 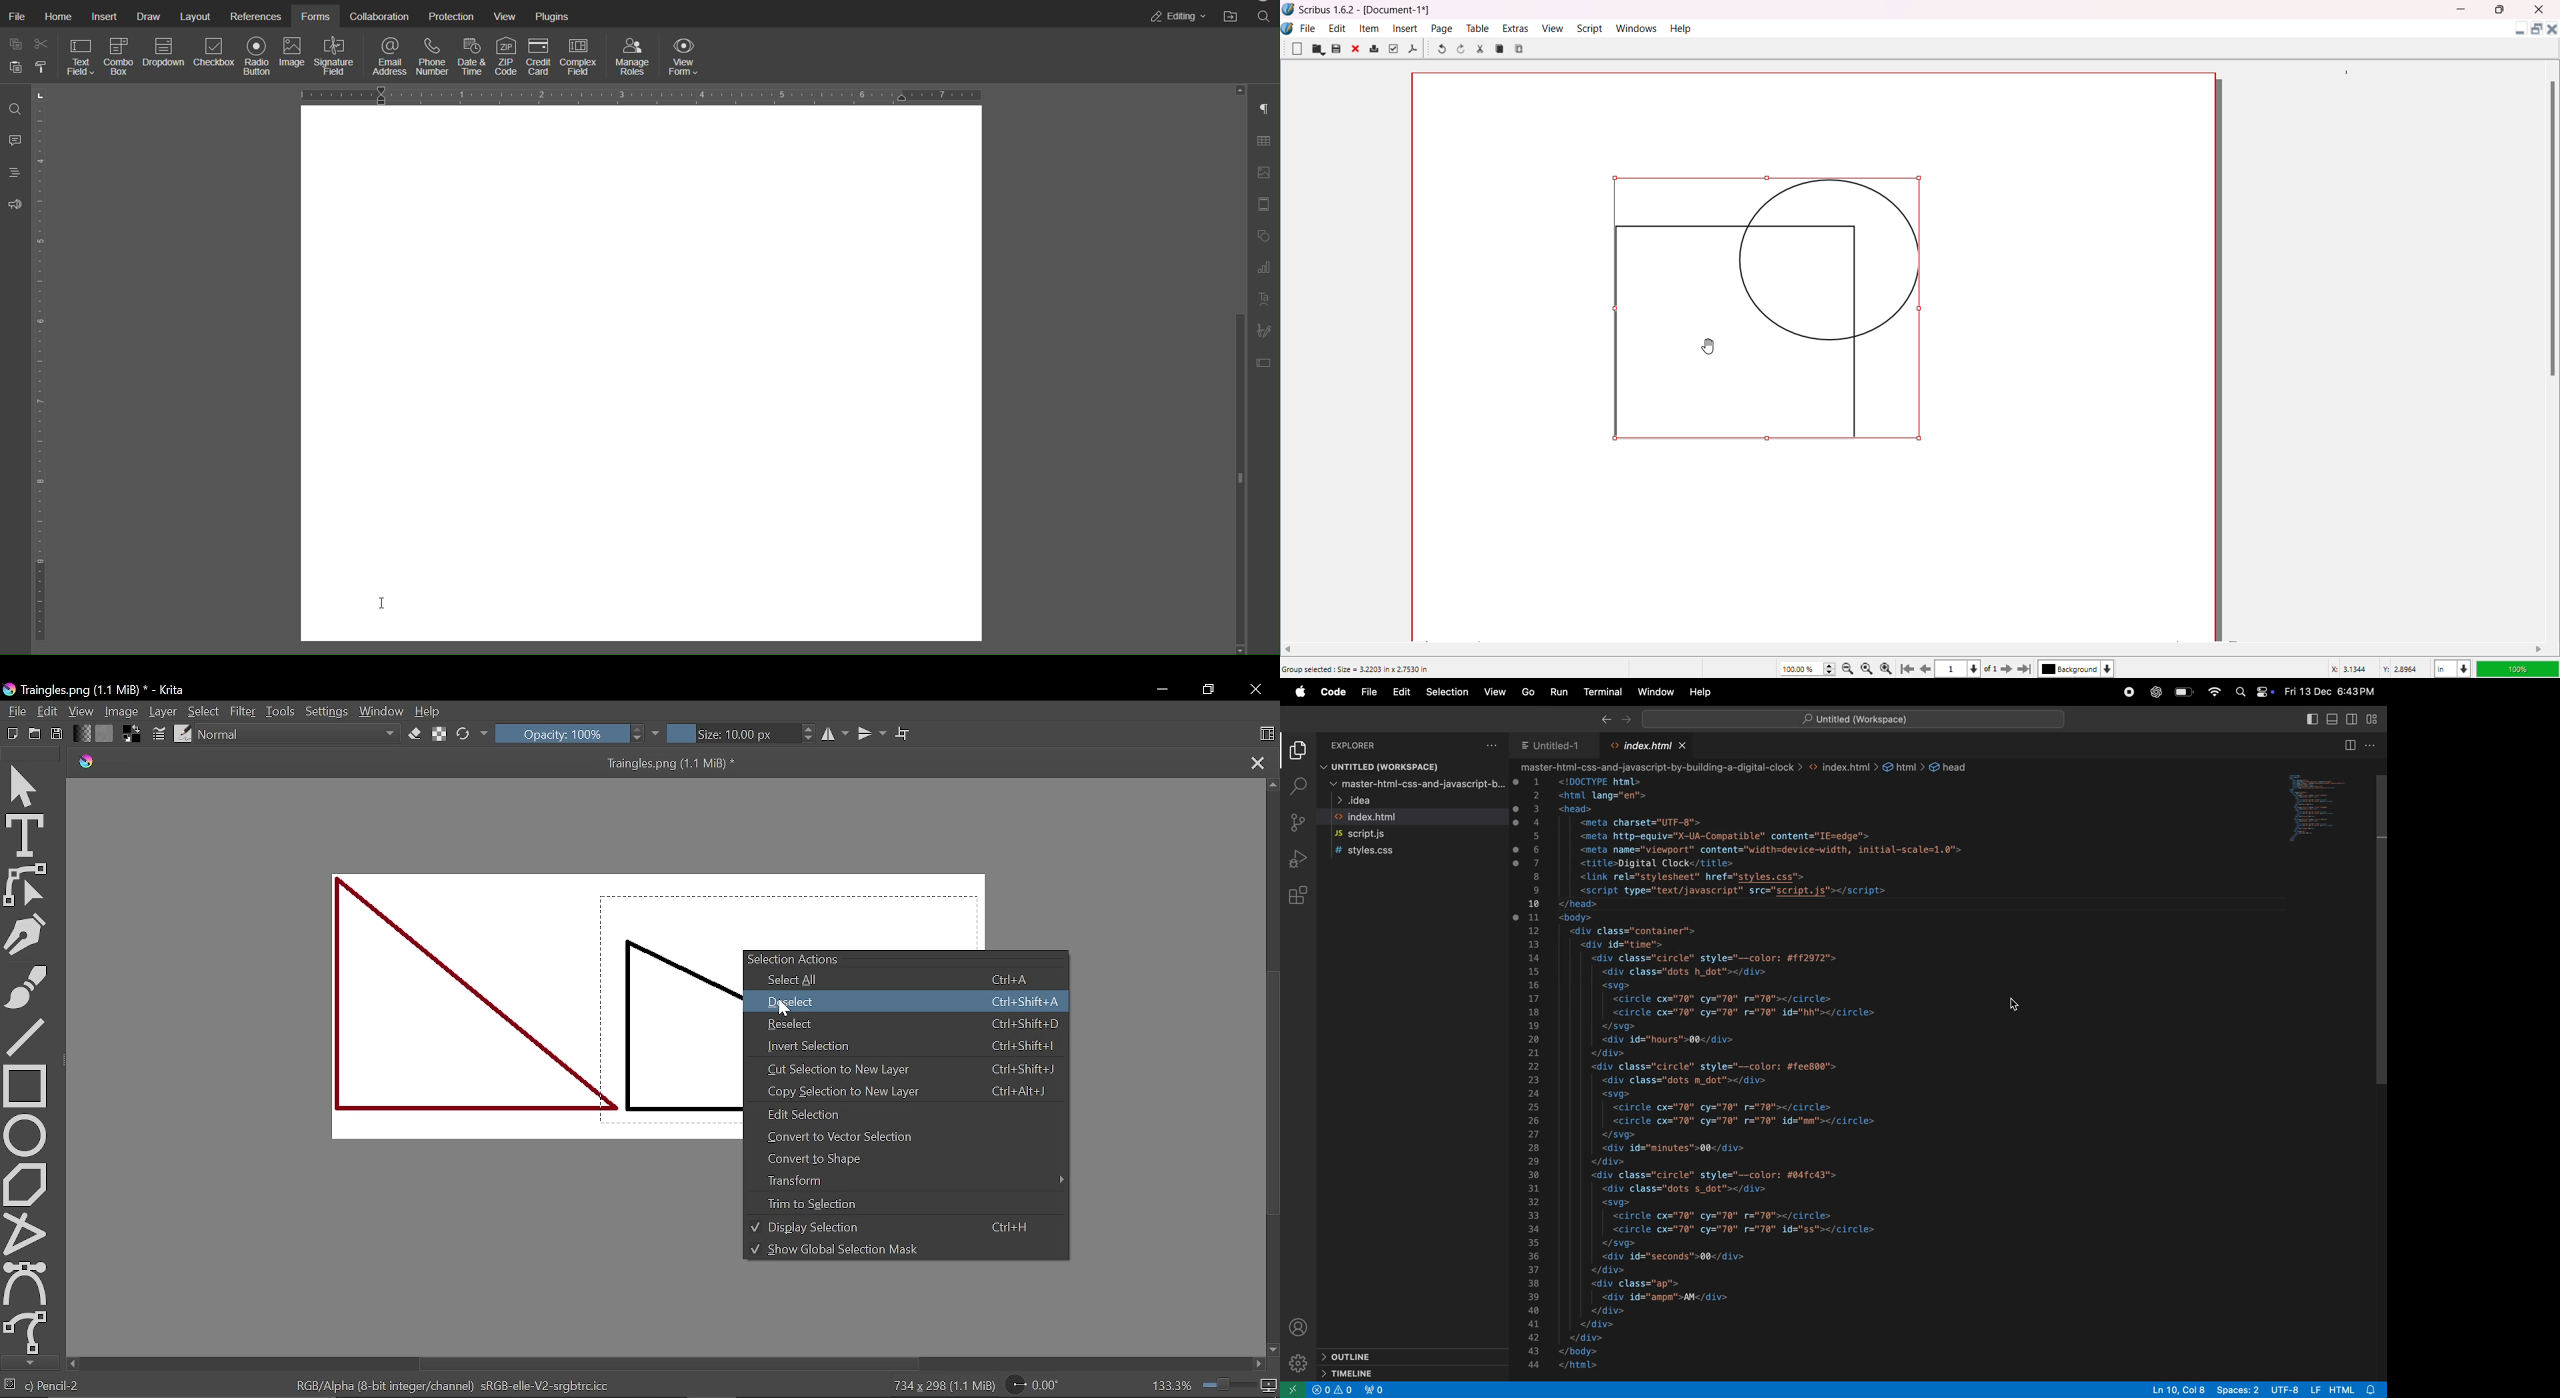 What do you see at coordinates (1215, 1385) in the screenshot?
I see `133.3%` at bounding box center [1215, 1385].